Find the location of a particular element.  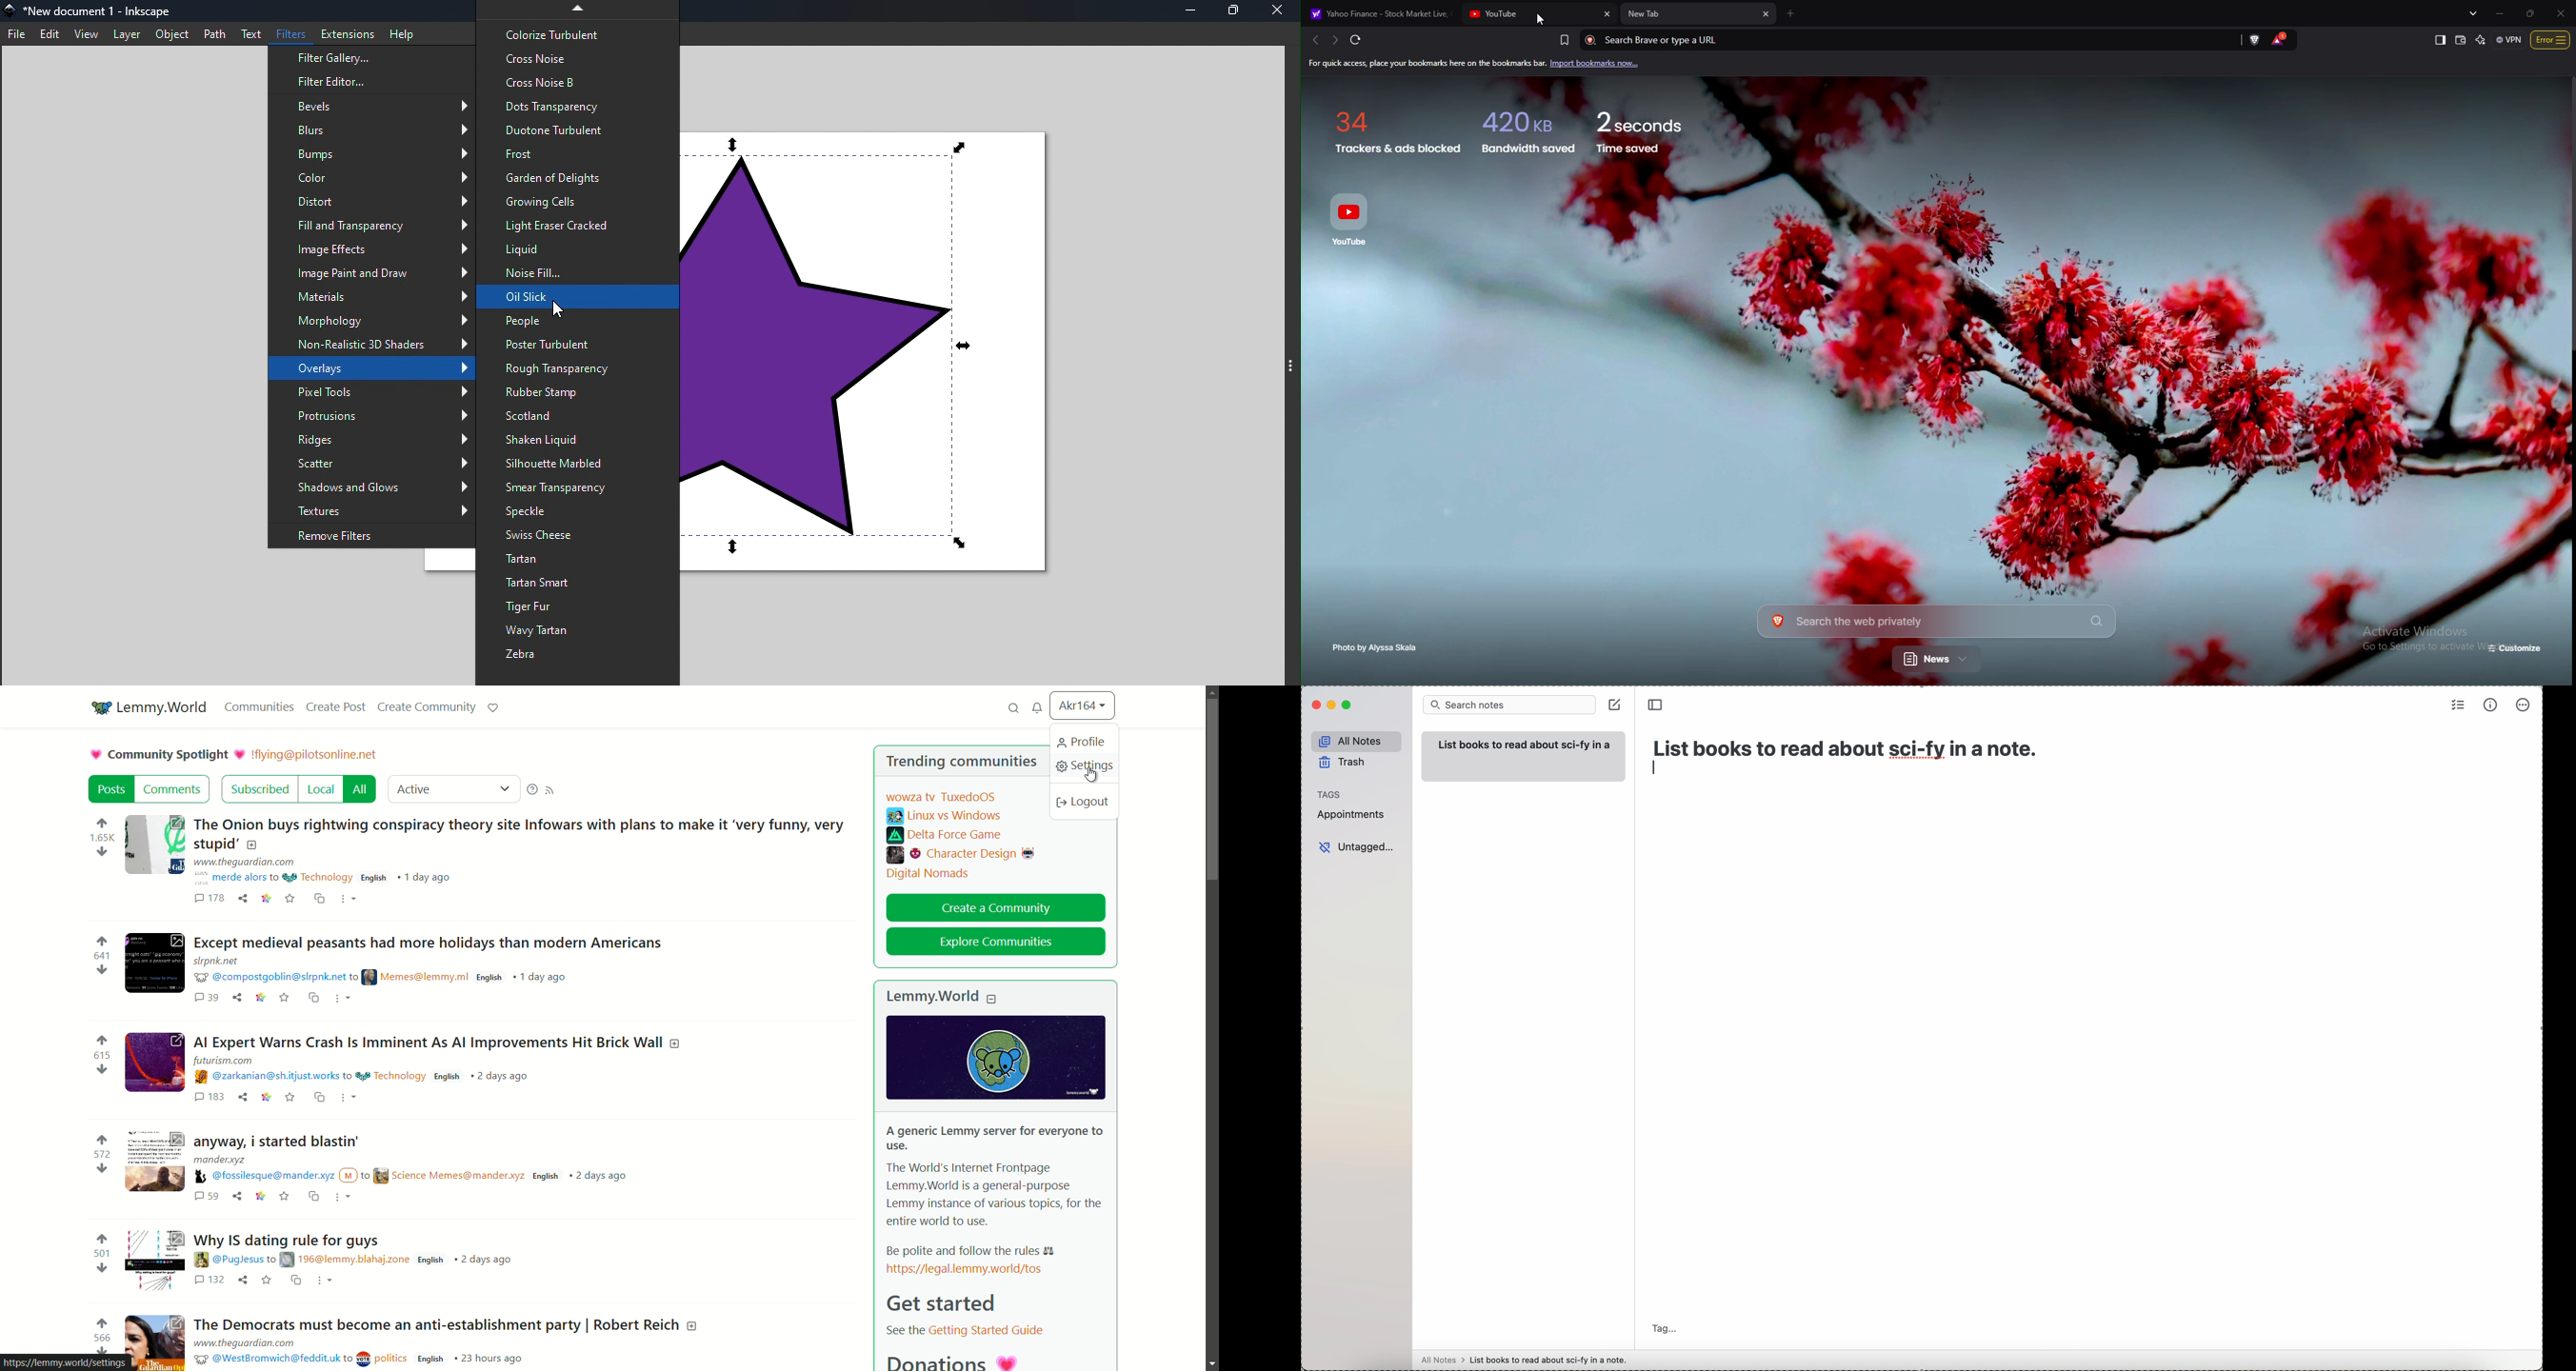

maximize is located at coordinates (1347, 706).